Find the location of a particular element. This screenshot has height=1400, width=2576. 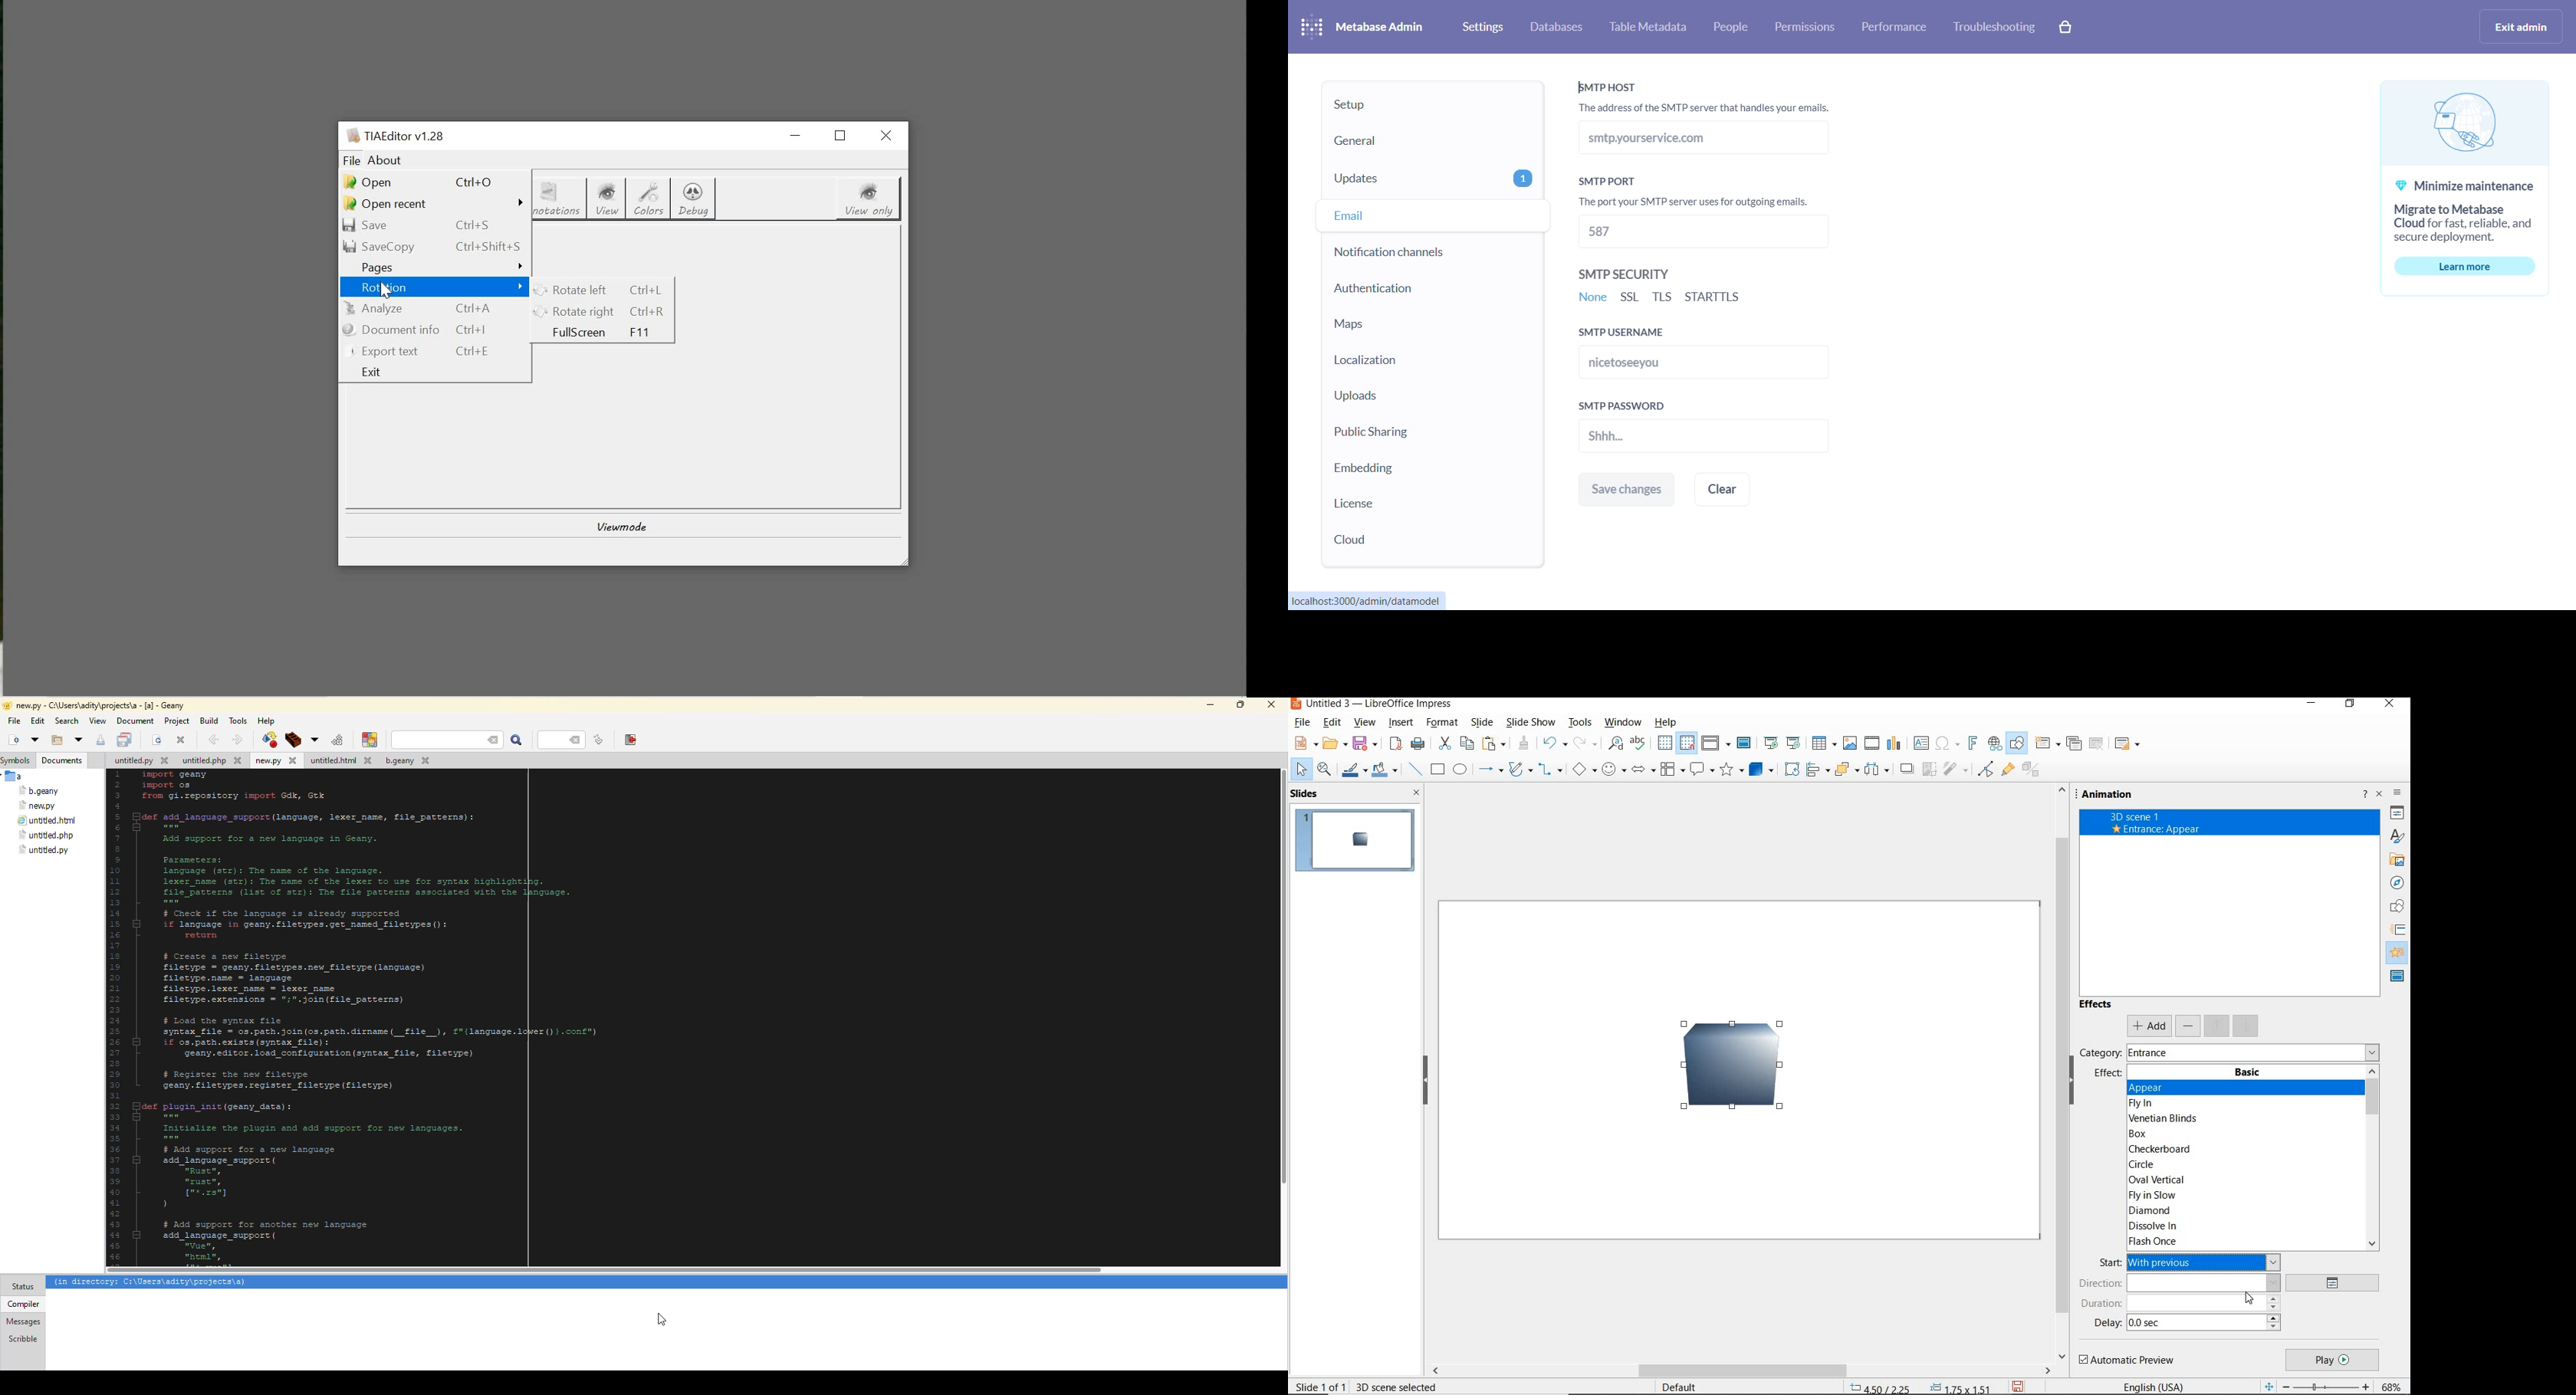

cart is located at coordinates (2072, 28).